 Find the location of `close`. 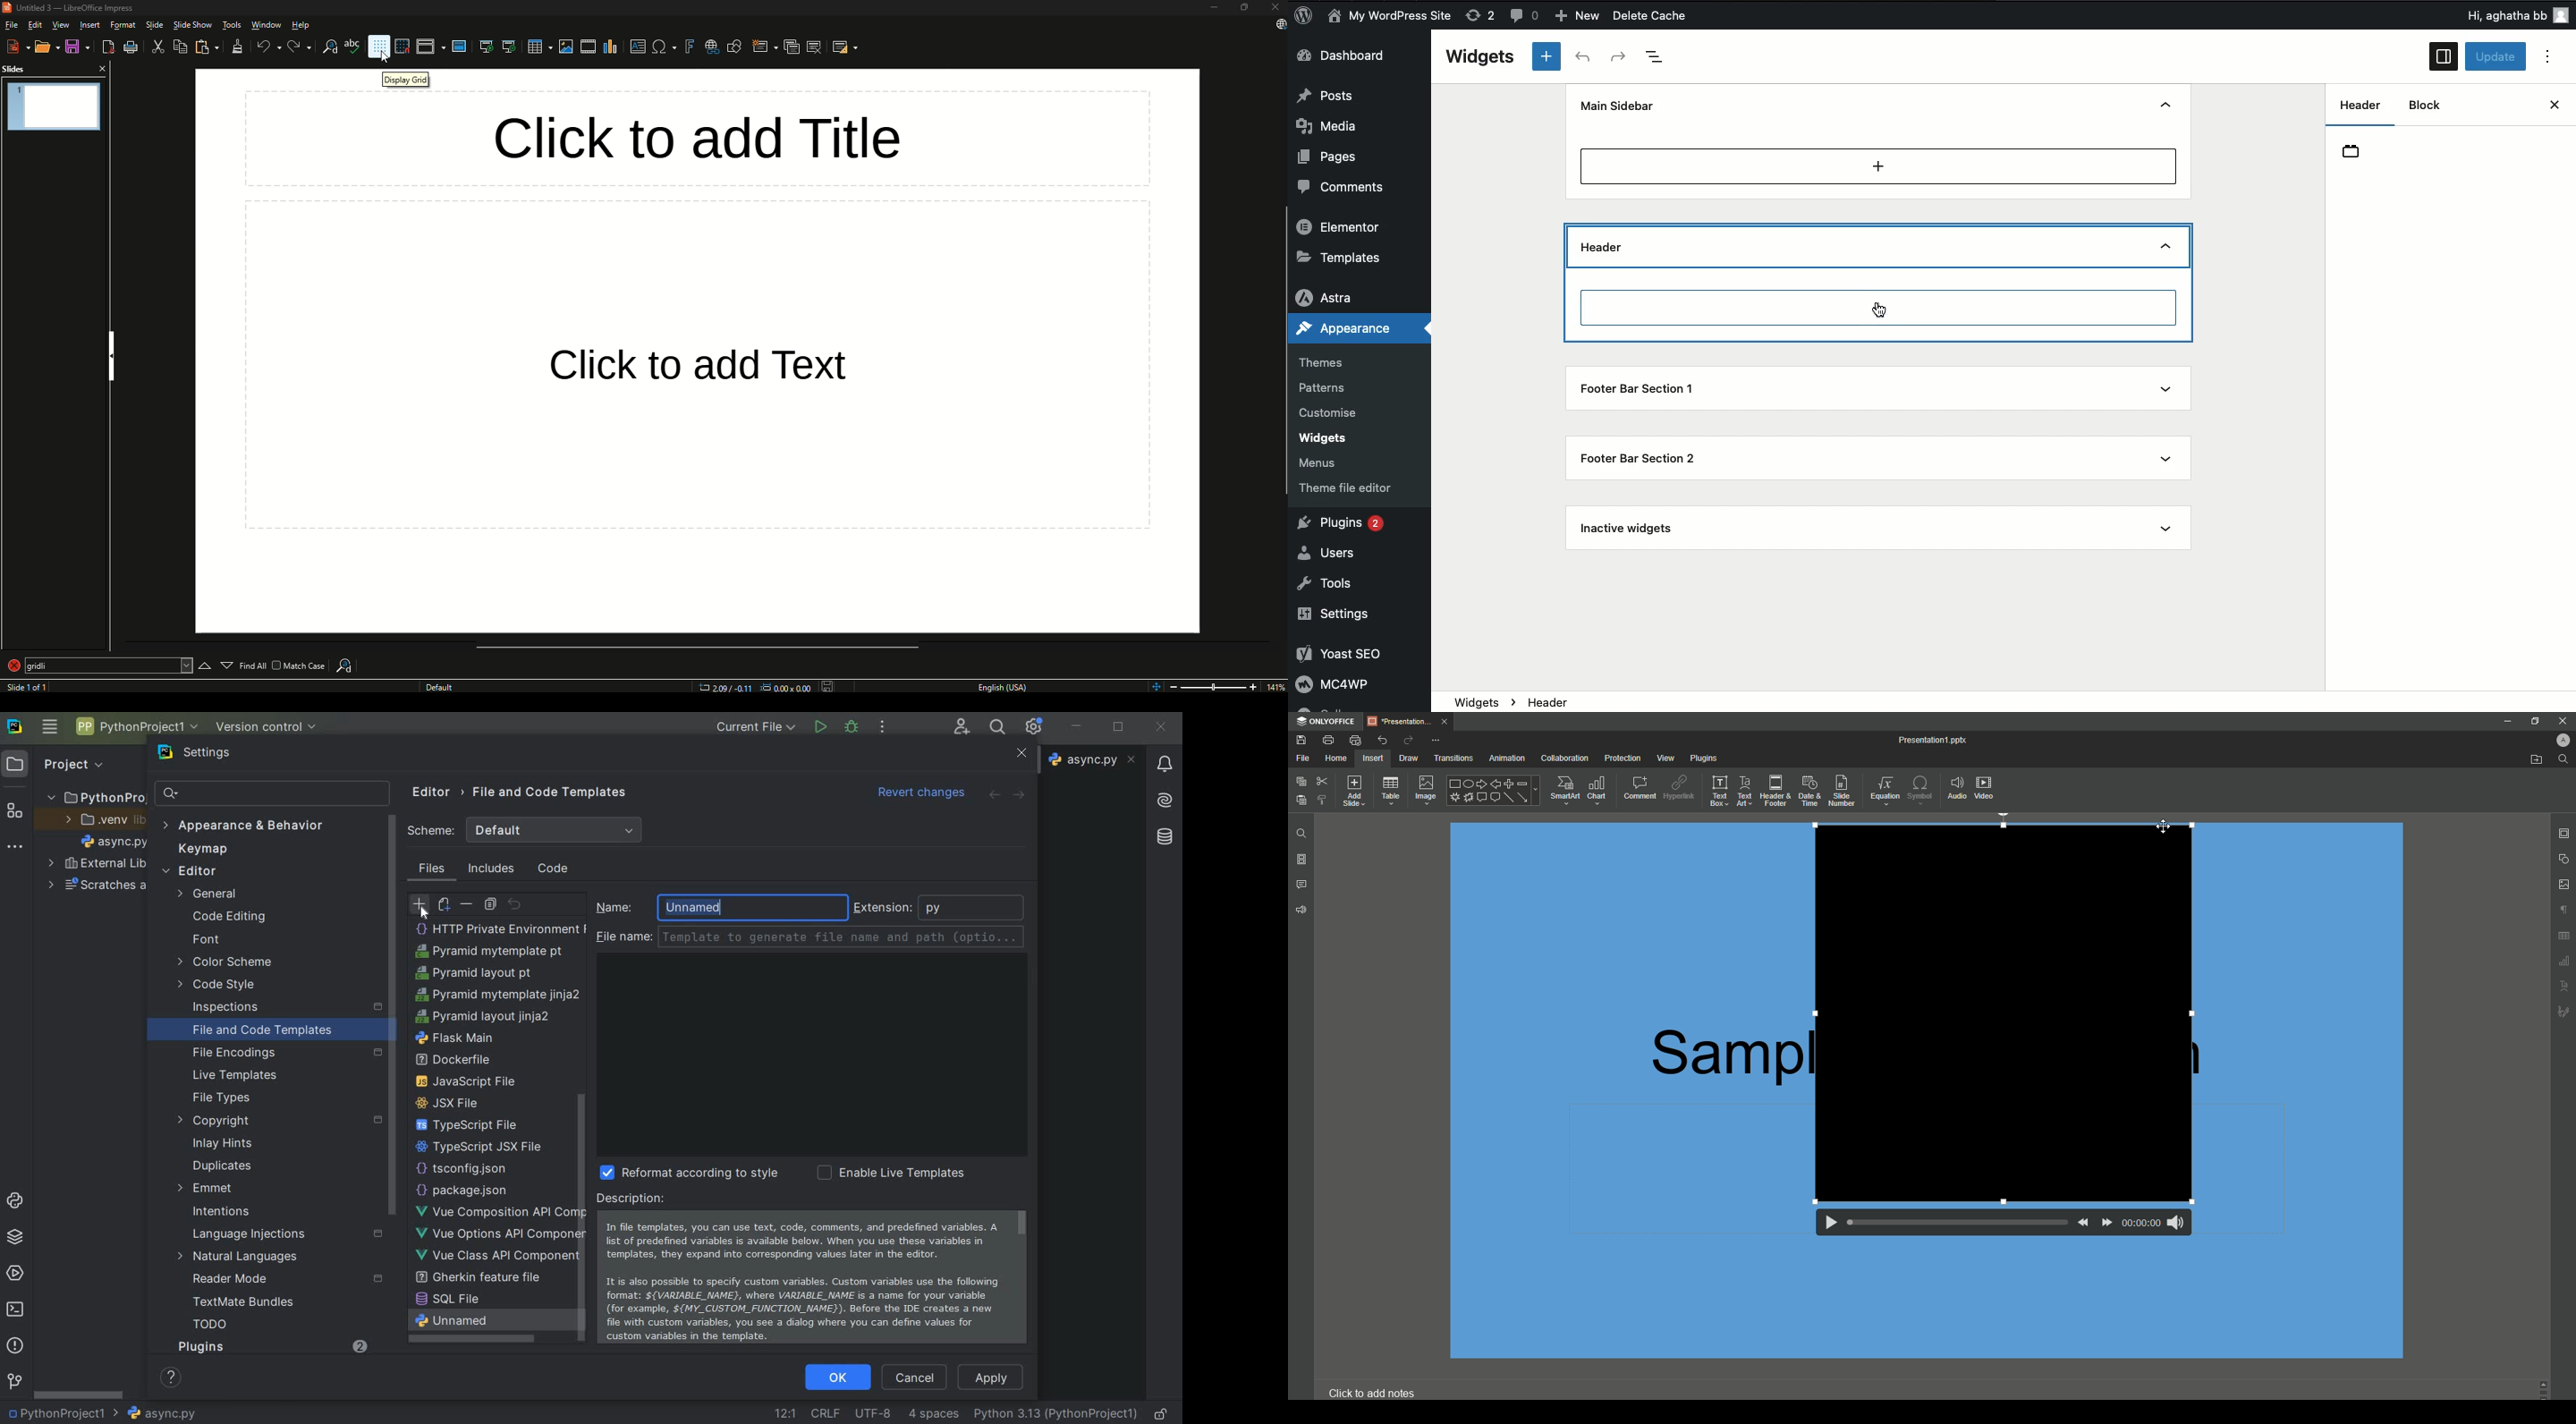

close is located at coordinates (2563, 721).